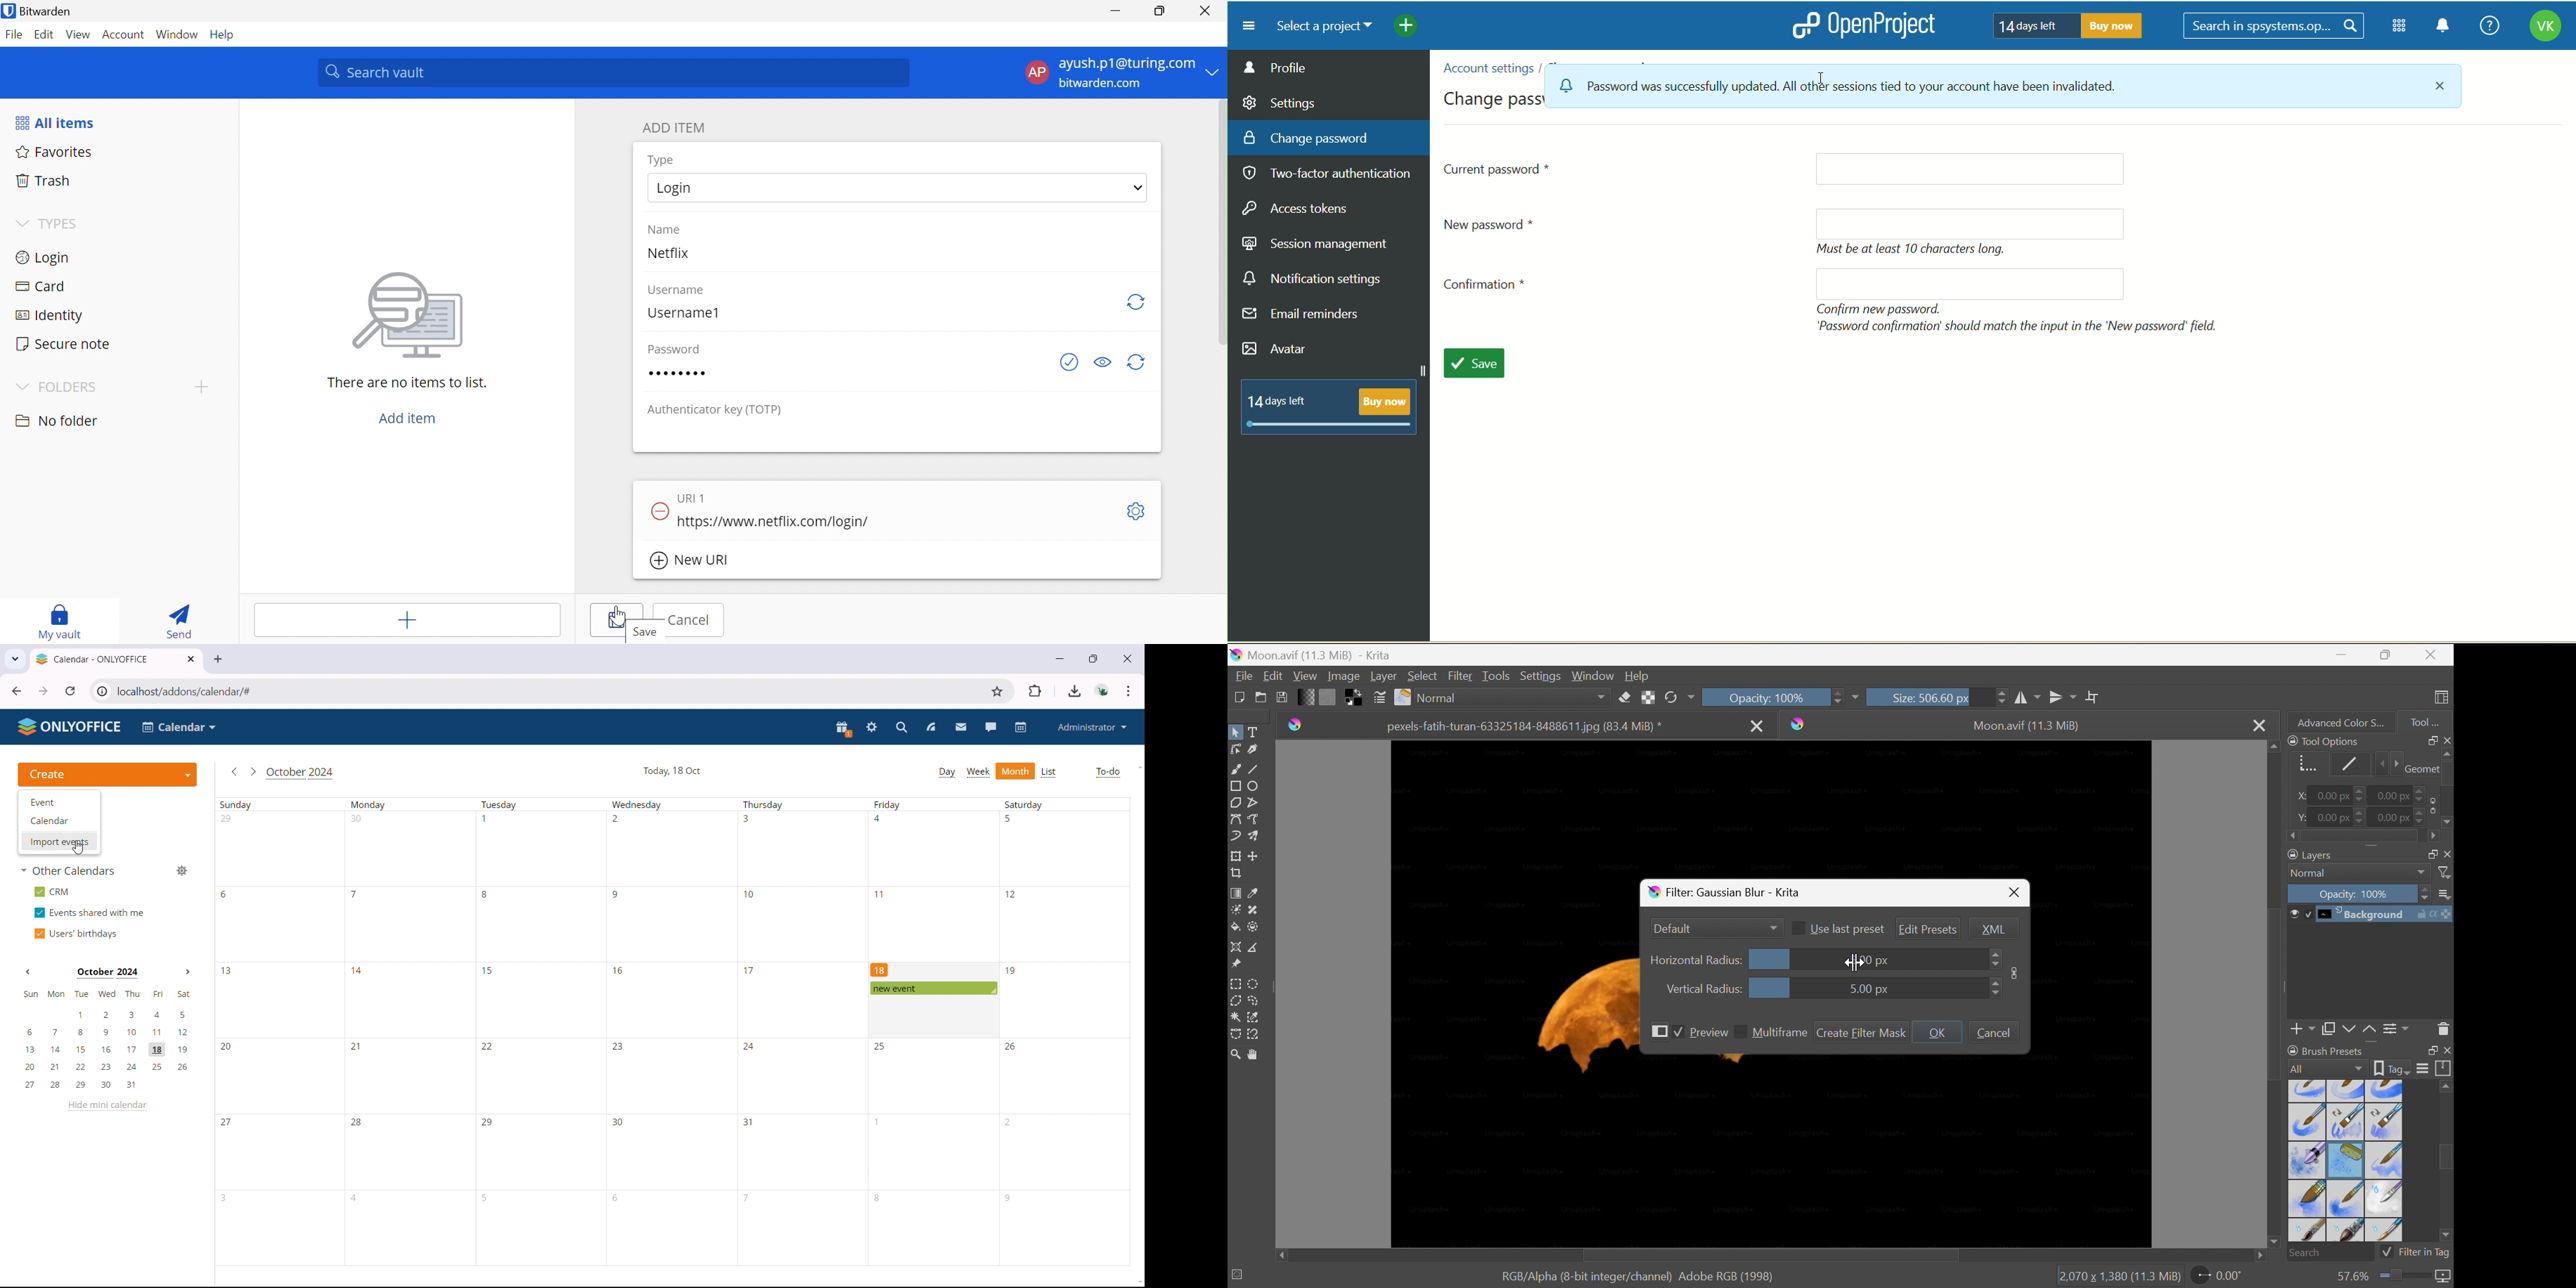 The image size is (2576, 1288). Describe the element at coordinates (1235, 749) in the screenshot. I see `Edit shapes tool` at that location.